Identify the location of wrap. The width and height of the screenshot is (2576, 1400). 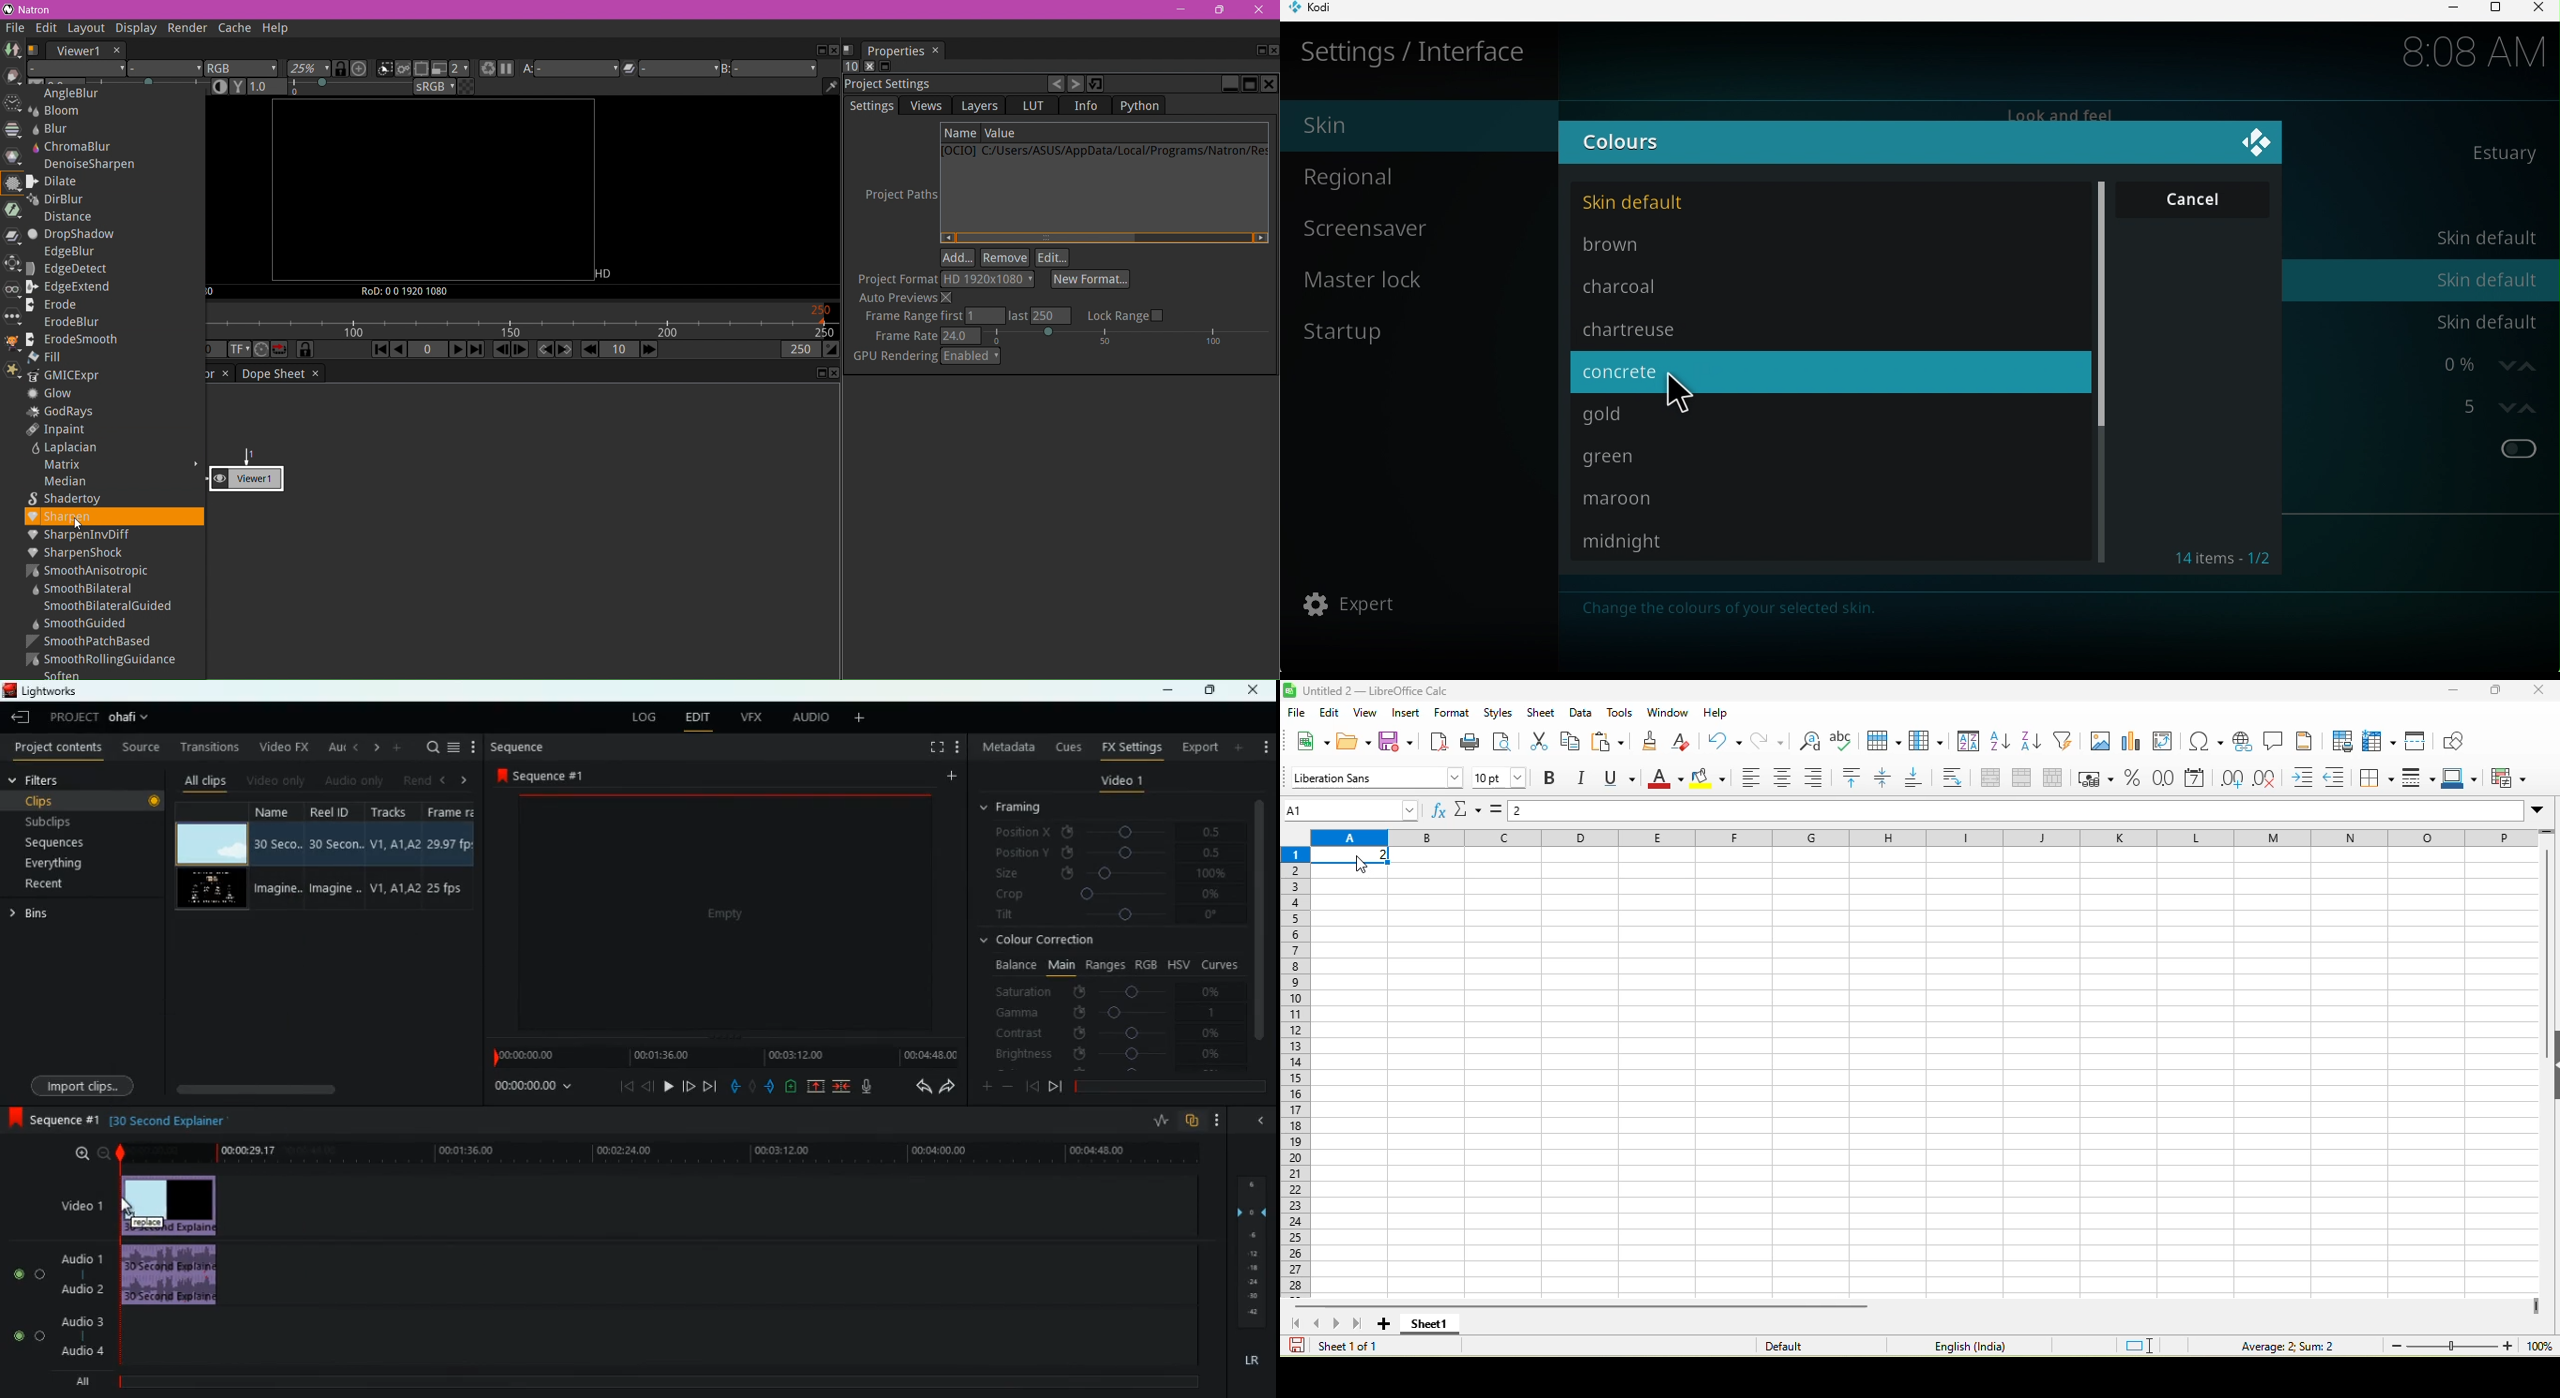
(1958, 779).